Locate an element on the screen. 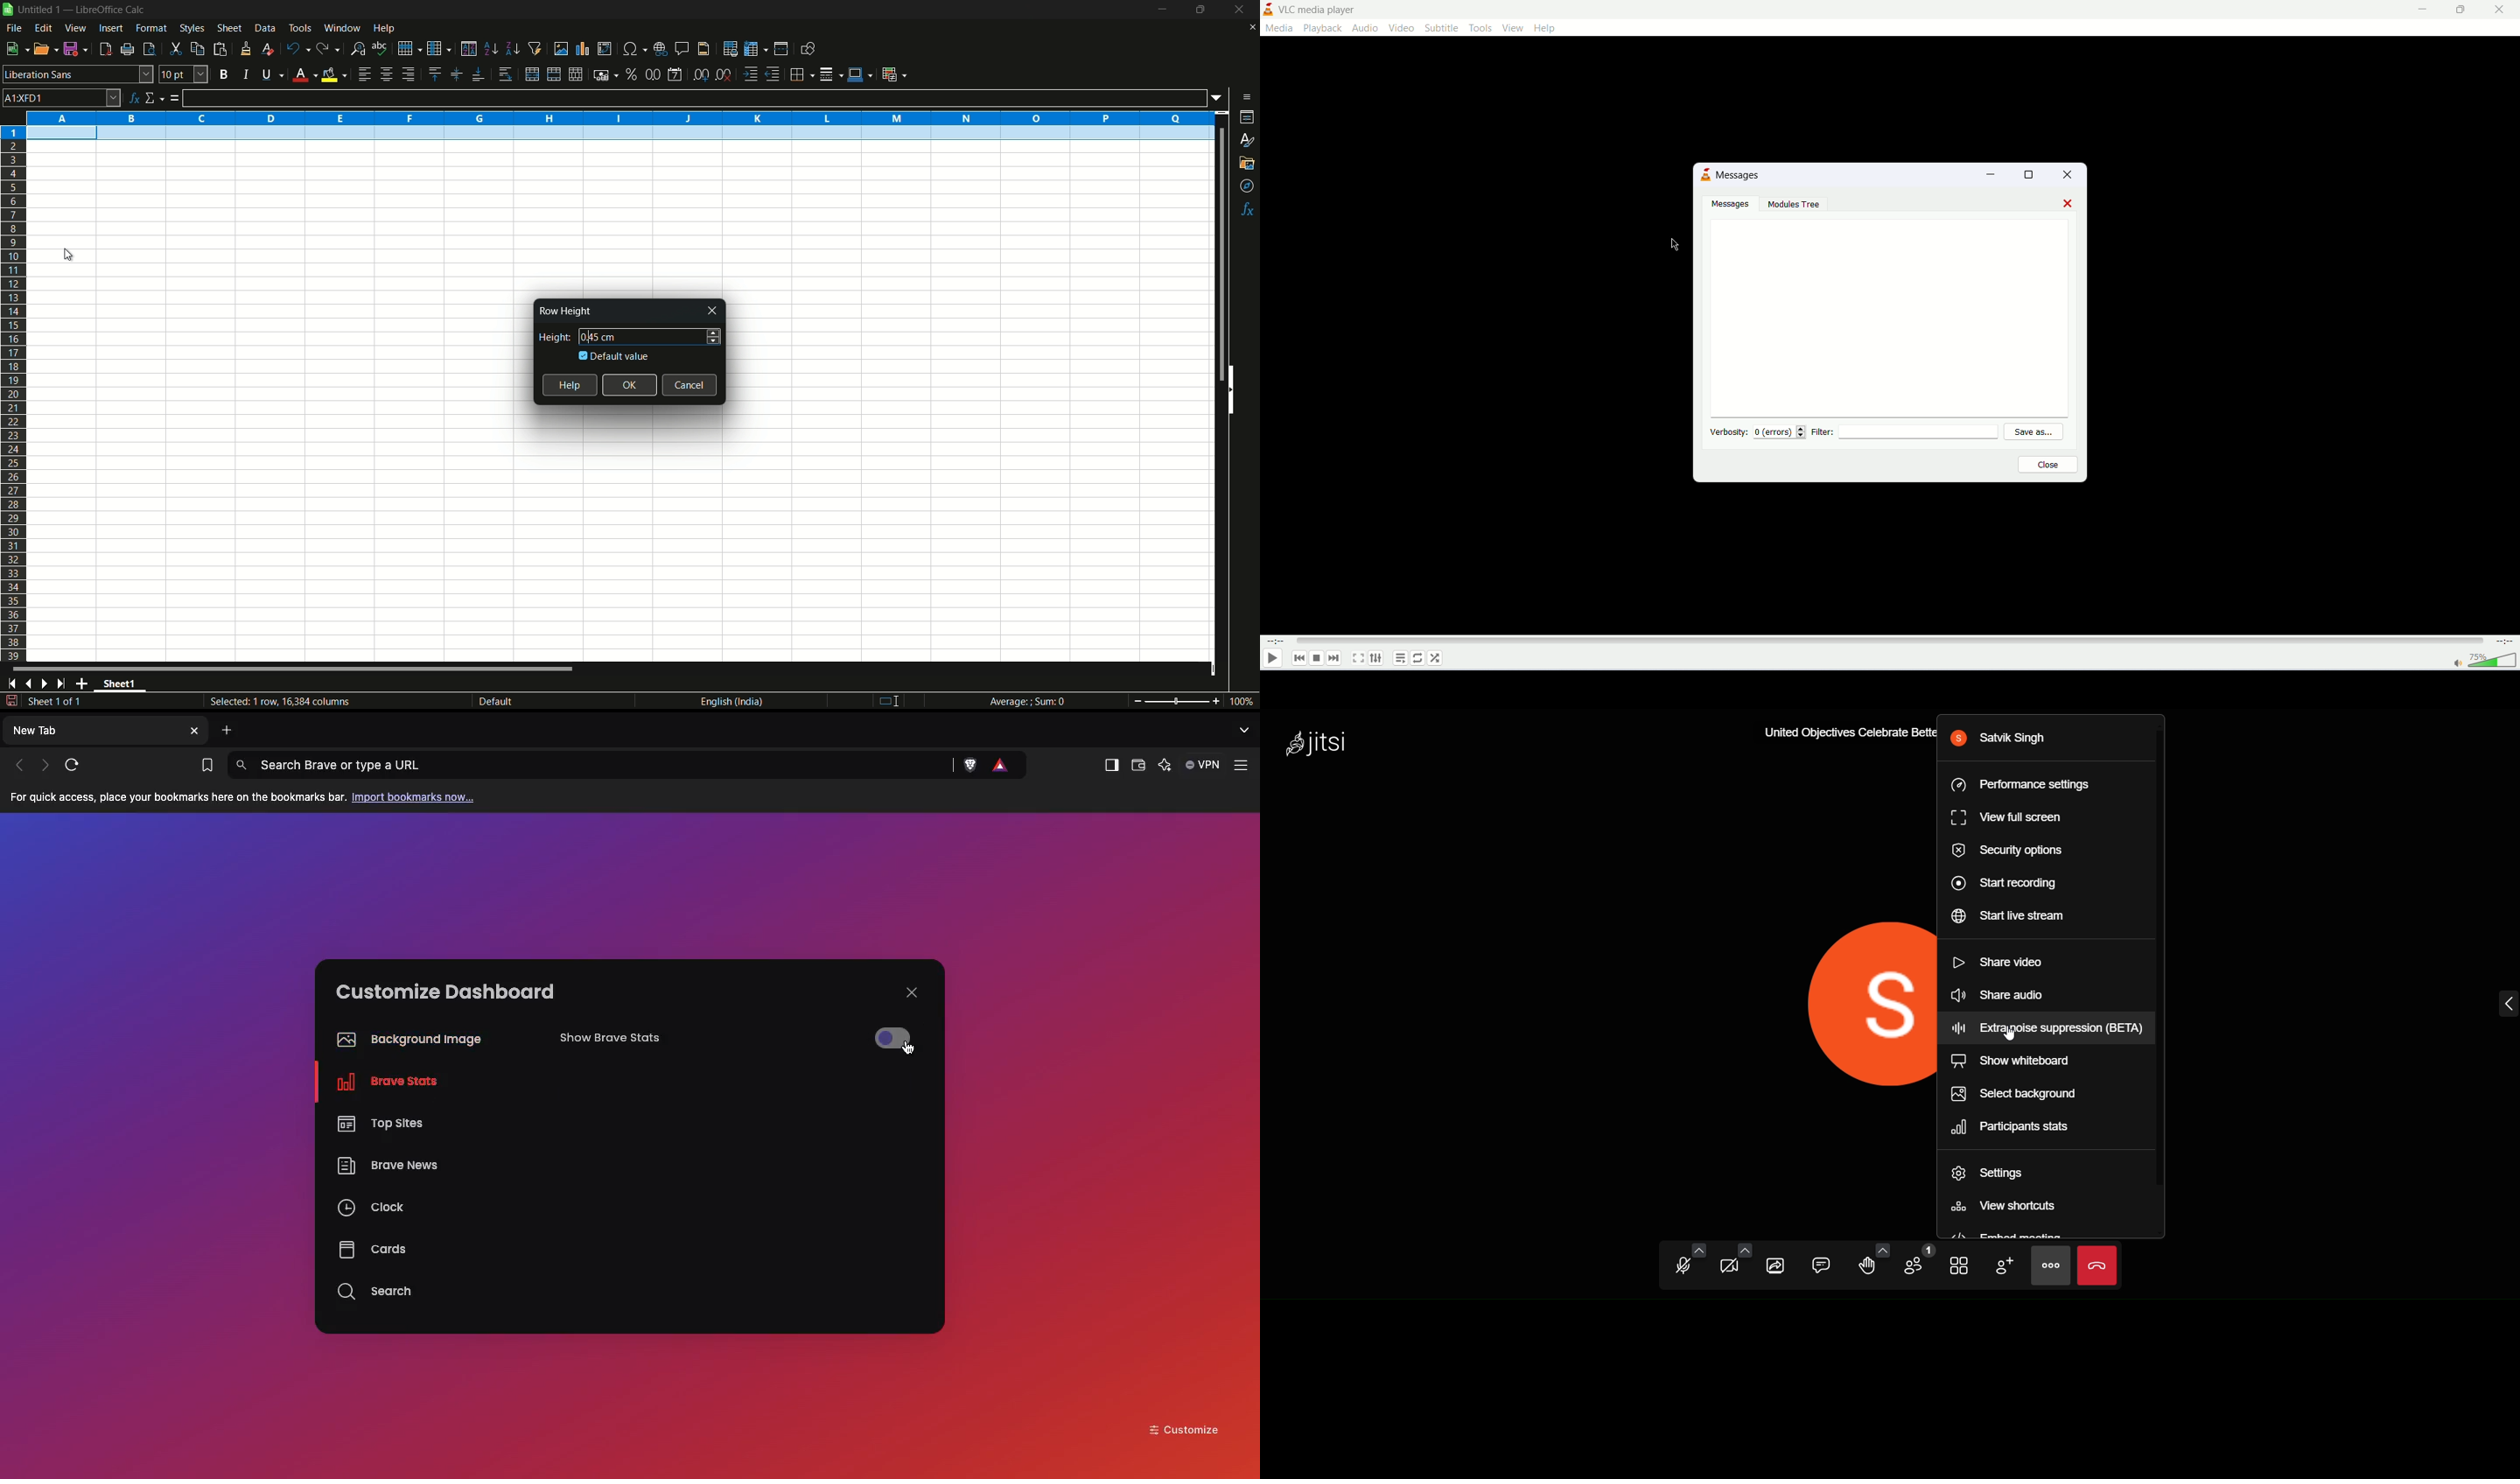 Image resolution: width=2520 pixels, height=1484 pixels. Leo AI is located at coordinates (1164, 767).